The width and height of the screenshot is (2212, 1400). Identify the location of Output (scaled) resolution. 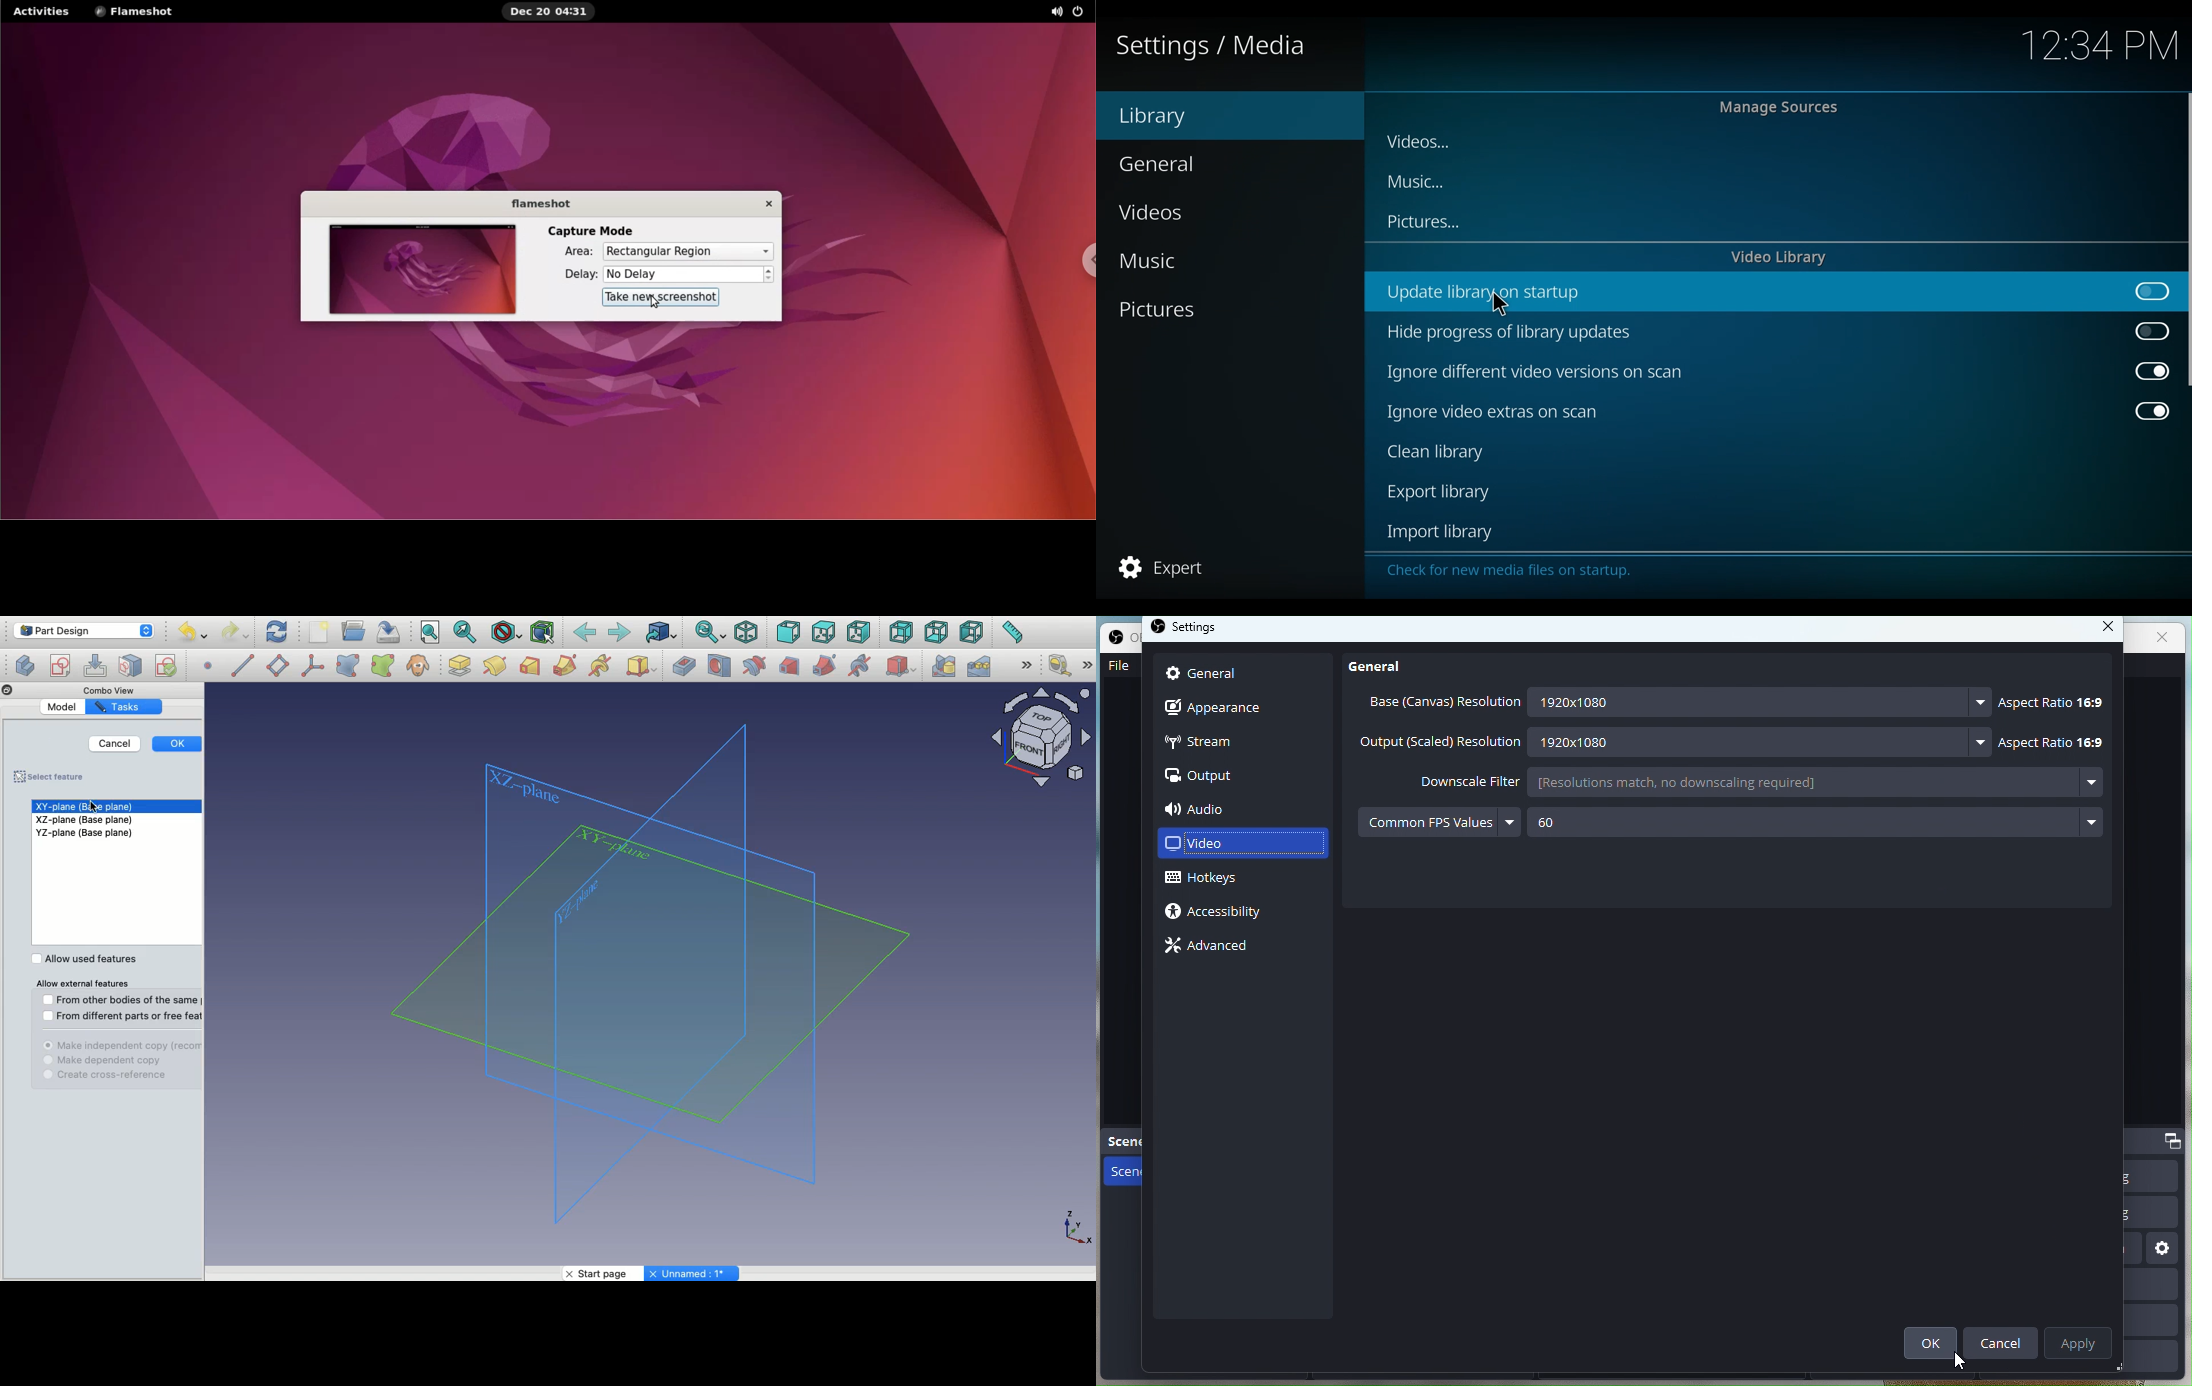
(1441, 742).